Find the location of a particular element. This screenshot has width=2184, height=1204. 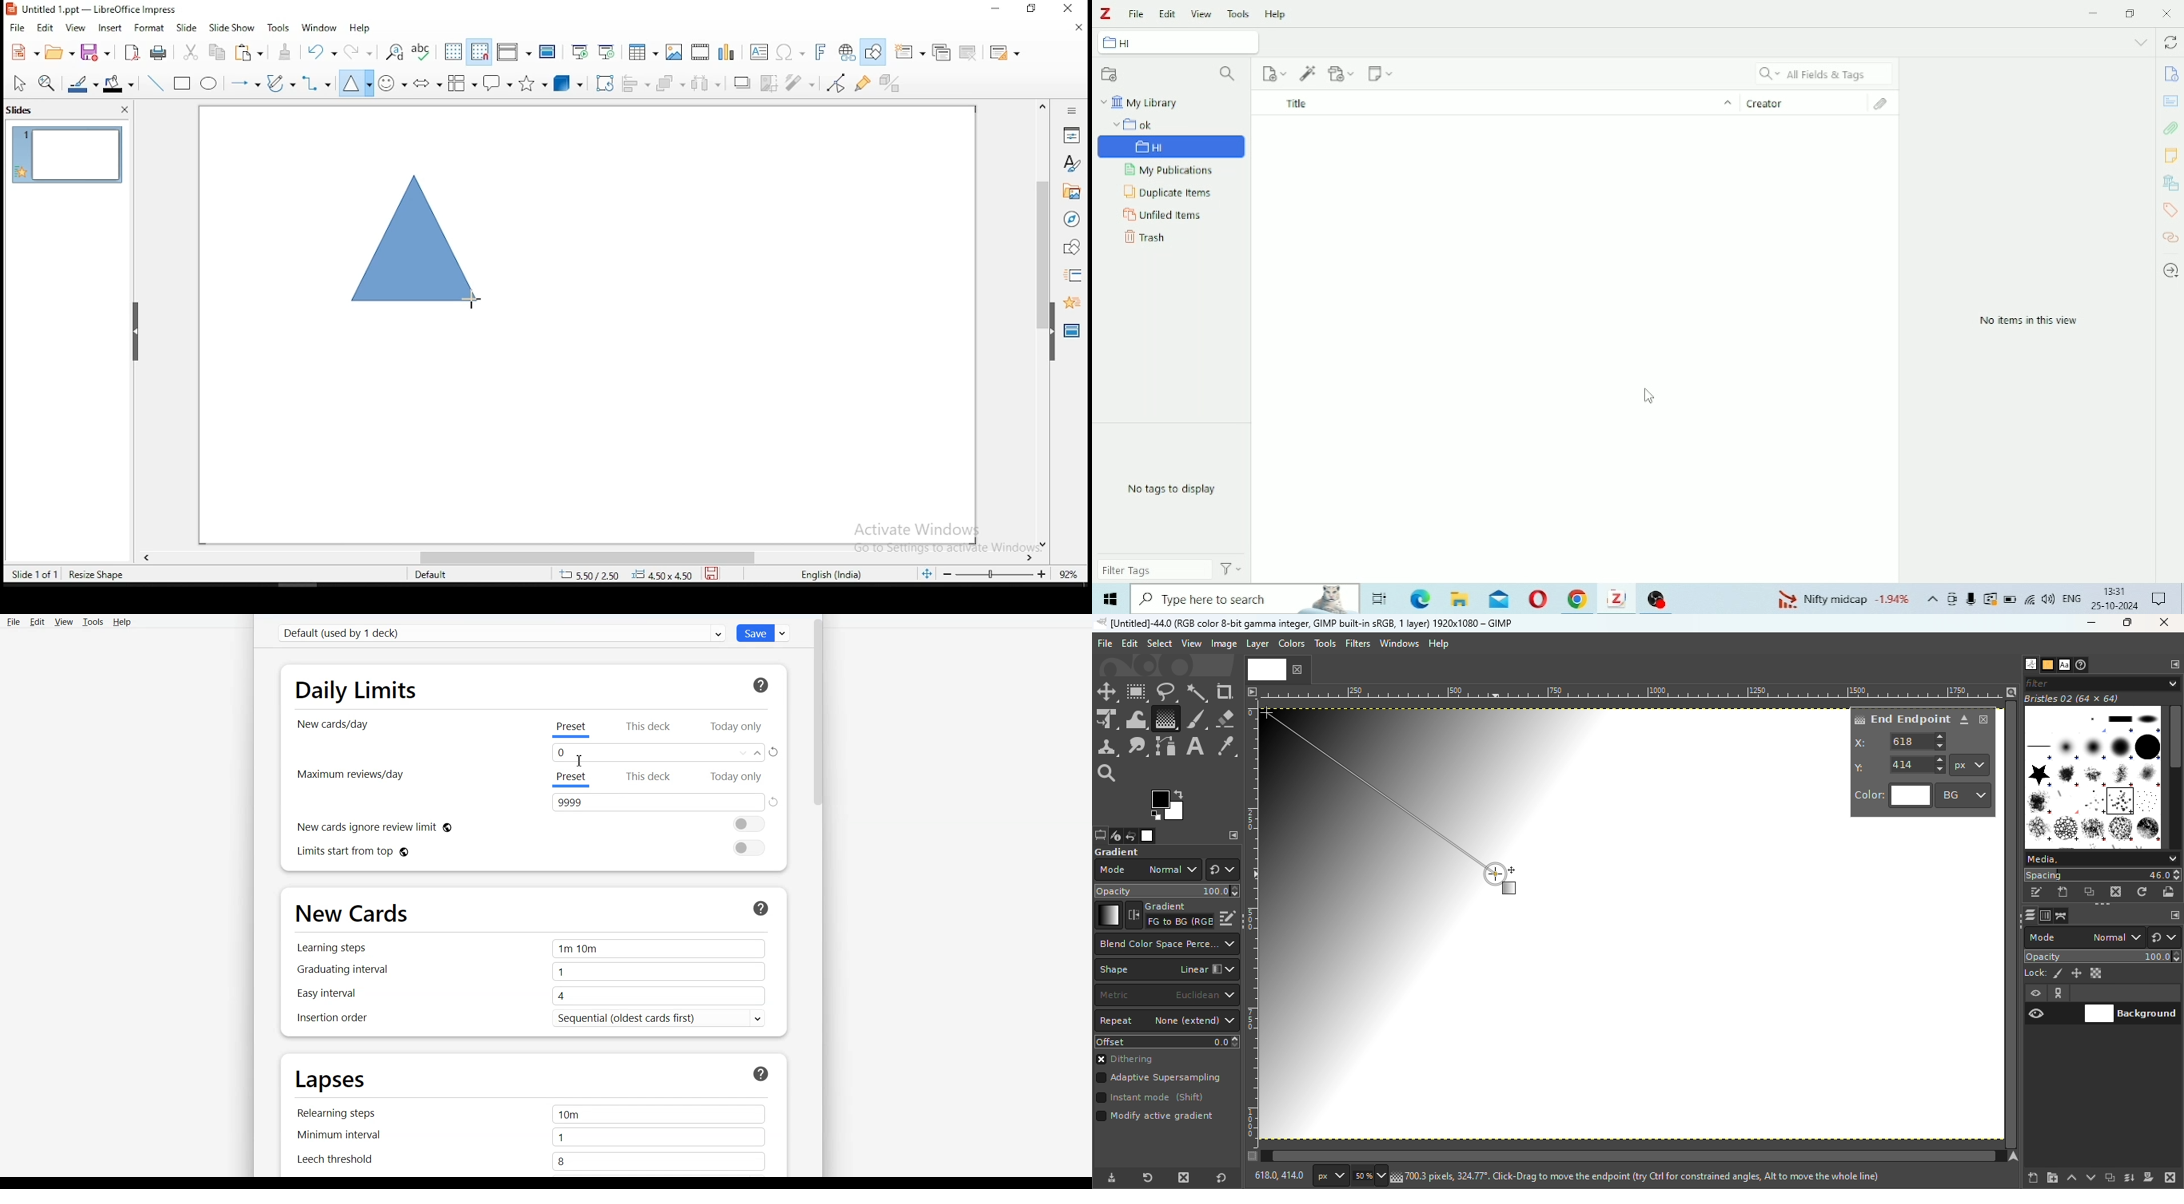

arrange is located at coordinates (673, 83).